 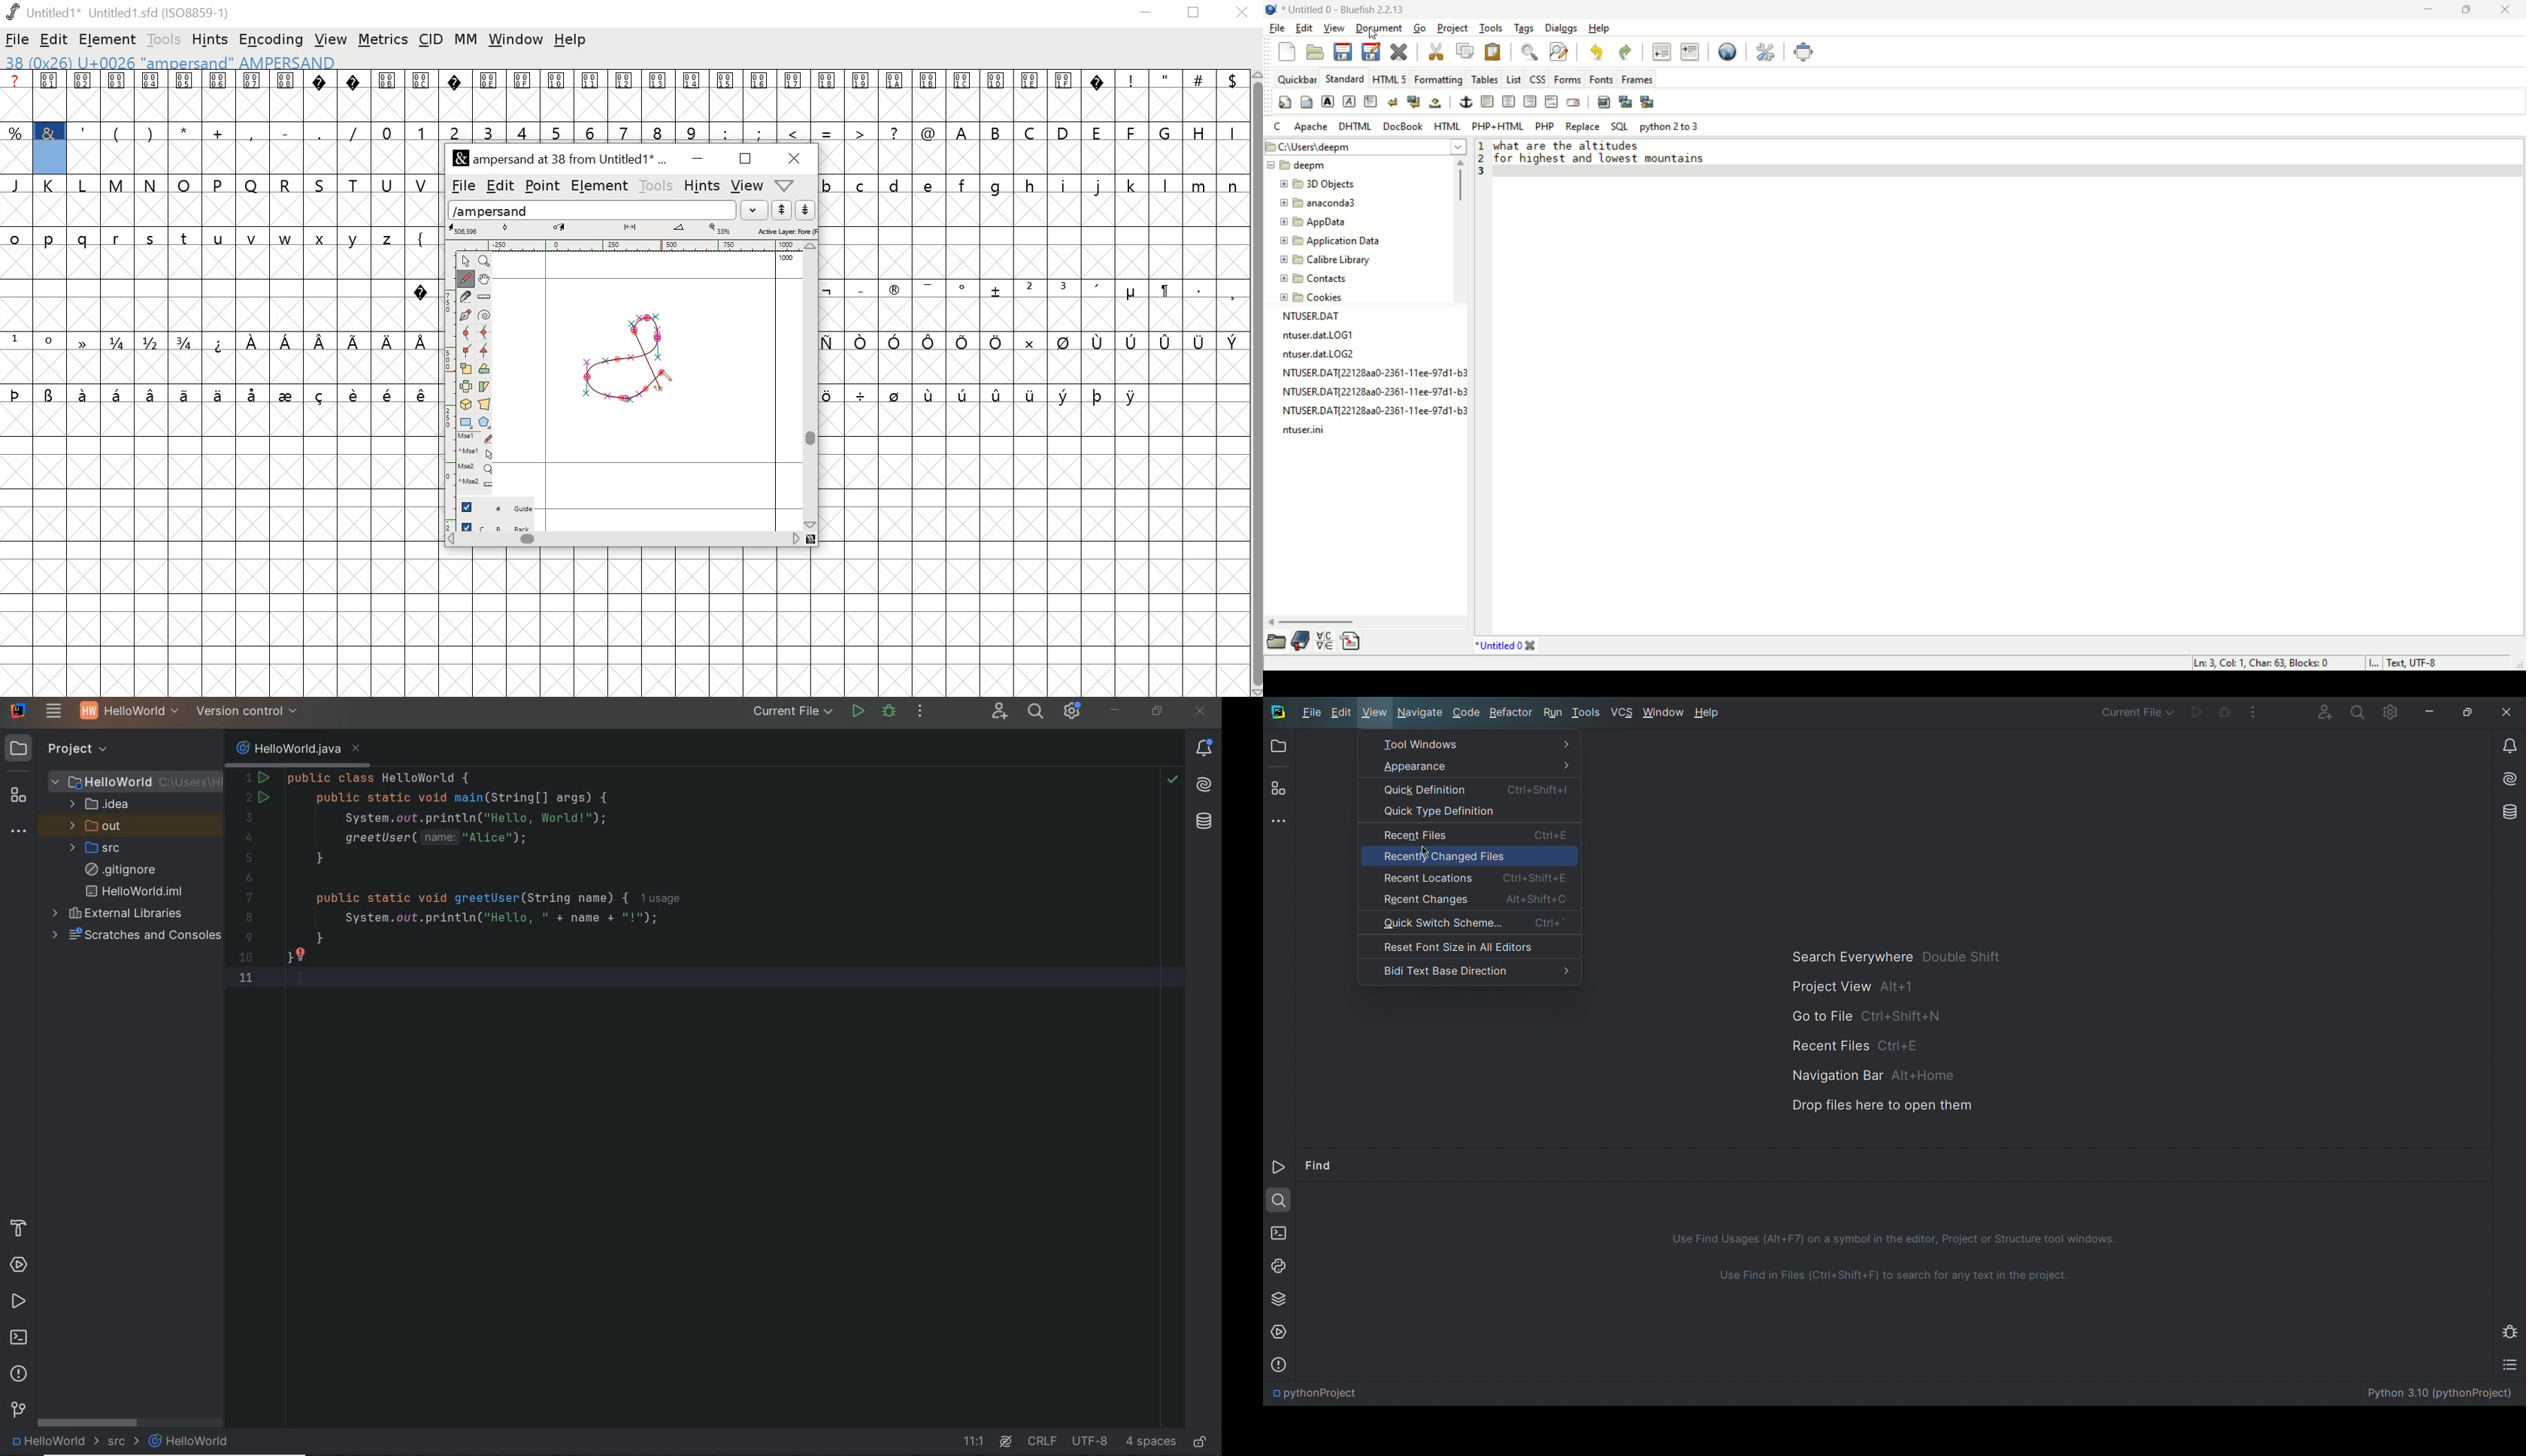 I want to click on Notifications, so click(x=2508, y=744).